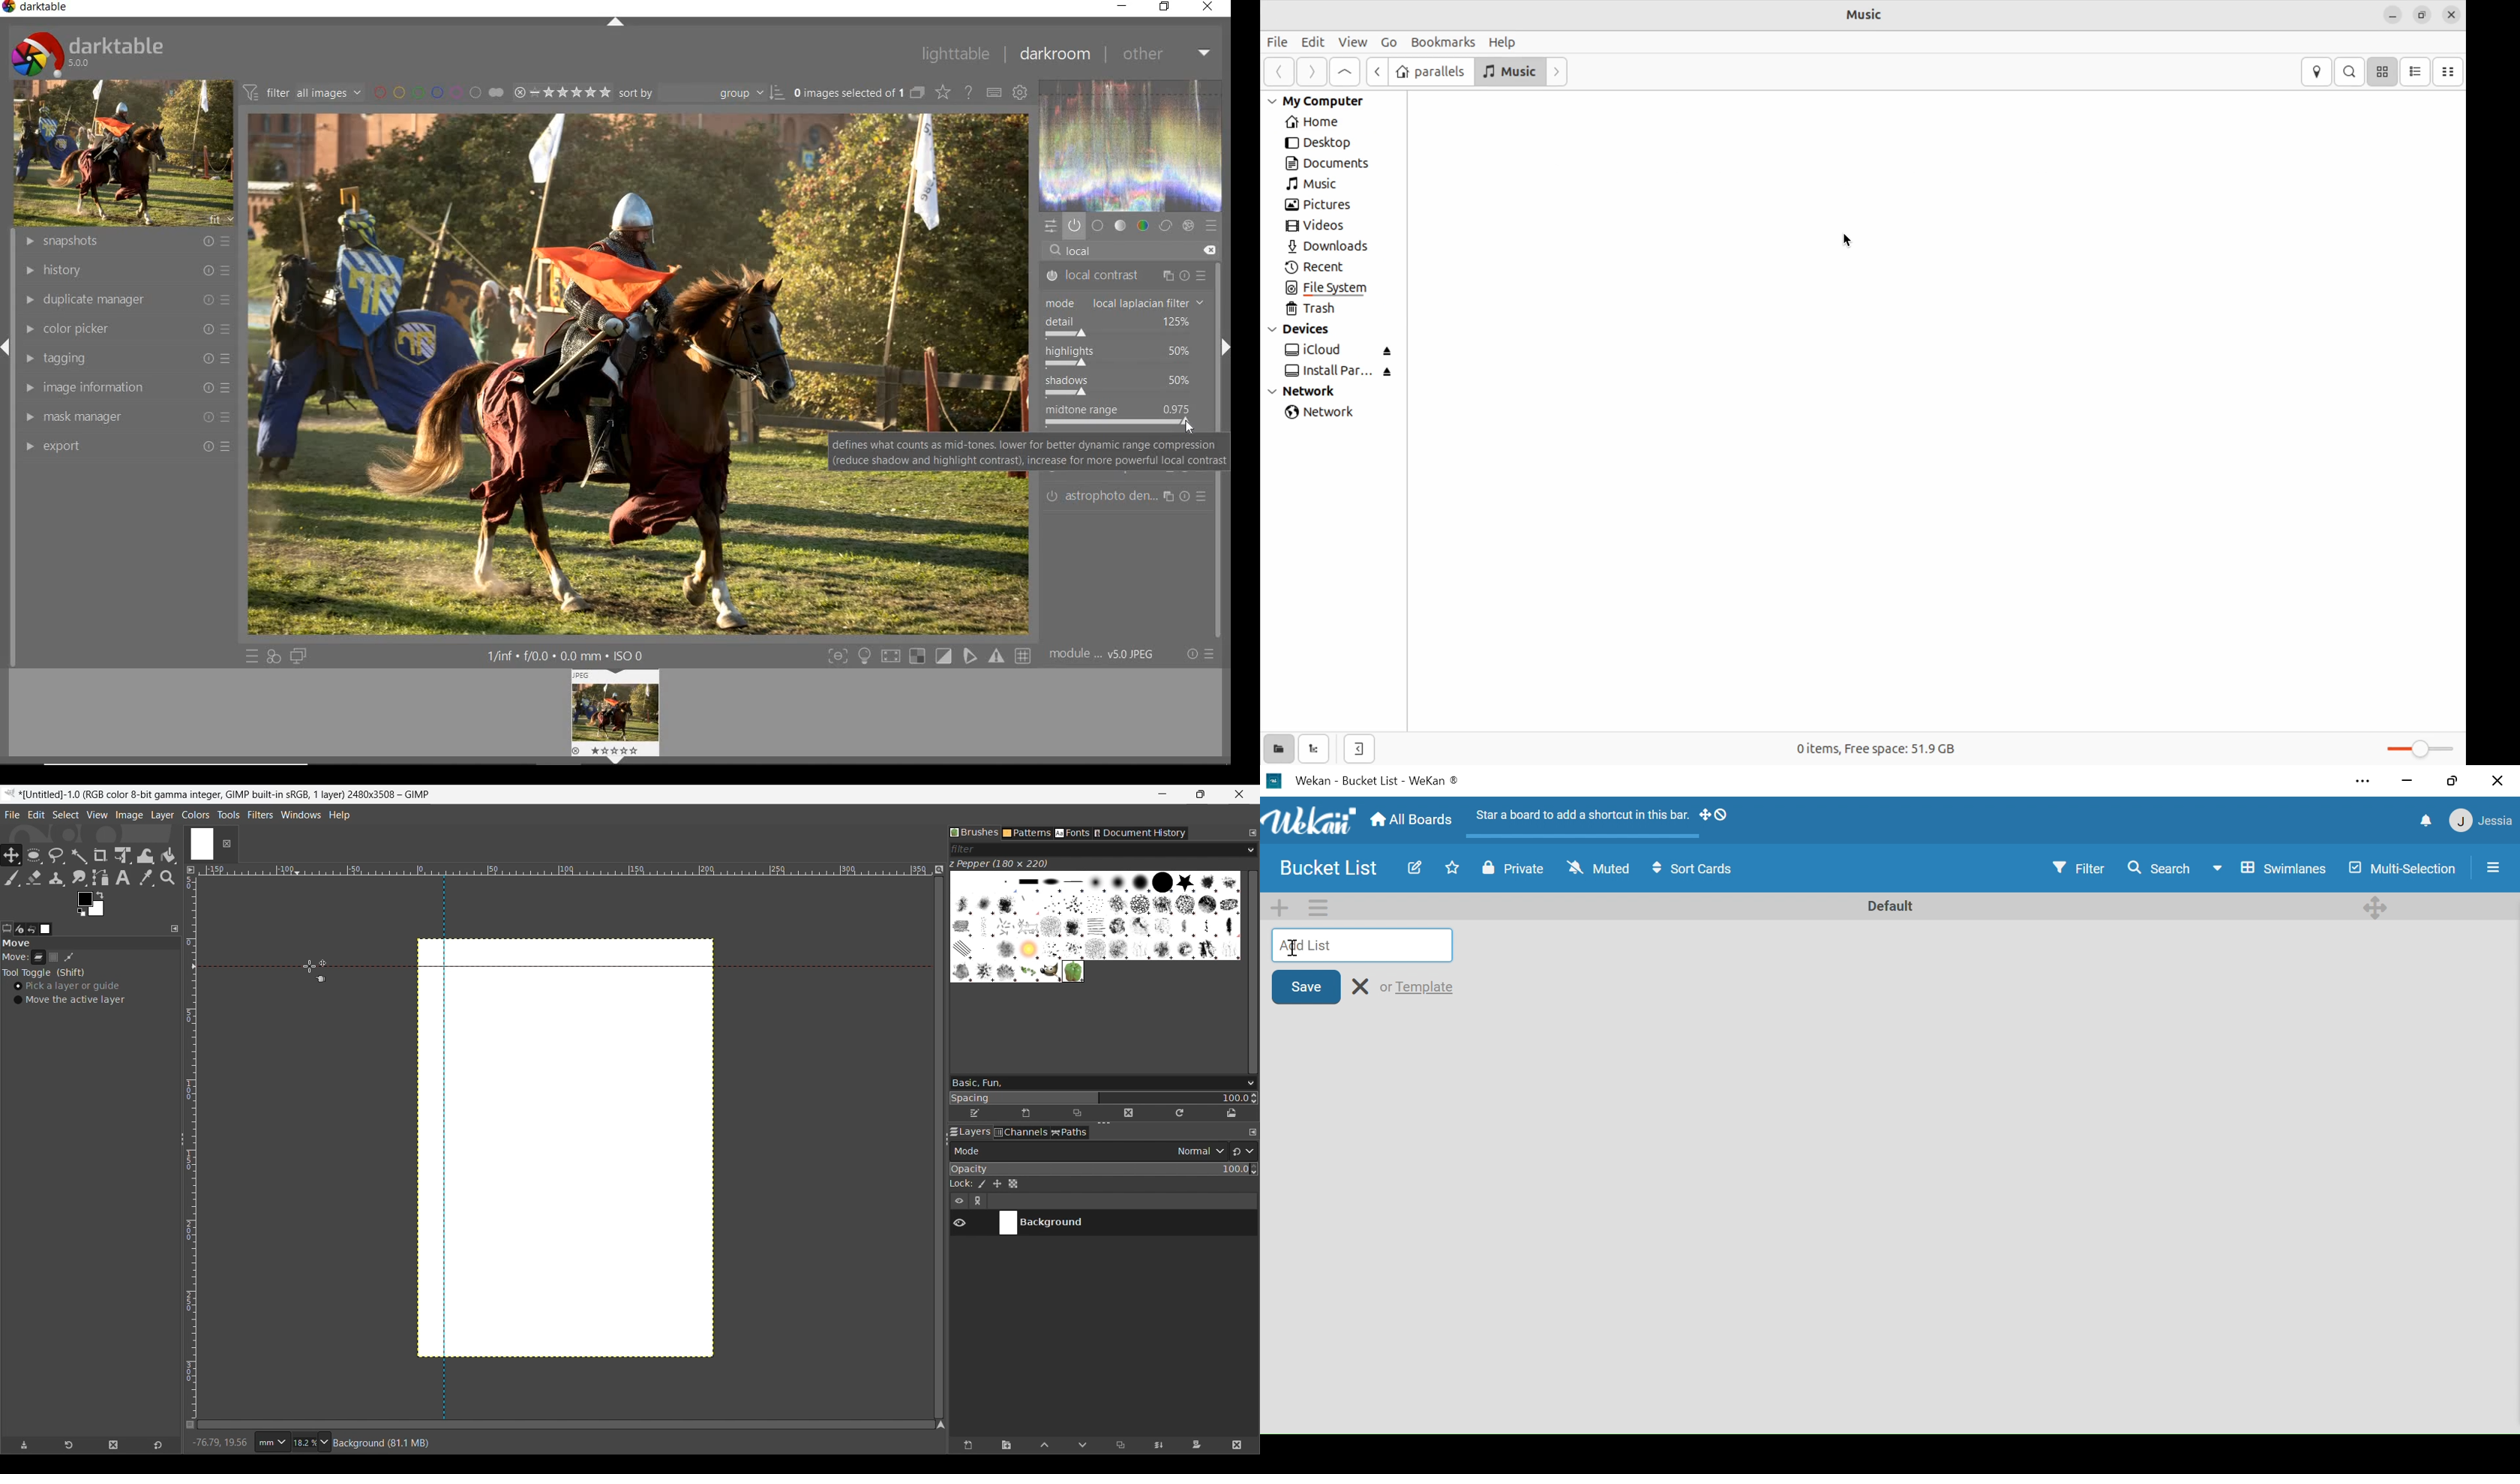 This screenshot has width=2520, height=1484. Describe the element at coordinates (1320, 205) in the screenshot. I see `pictures` at that location.